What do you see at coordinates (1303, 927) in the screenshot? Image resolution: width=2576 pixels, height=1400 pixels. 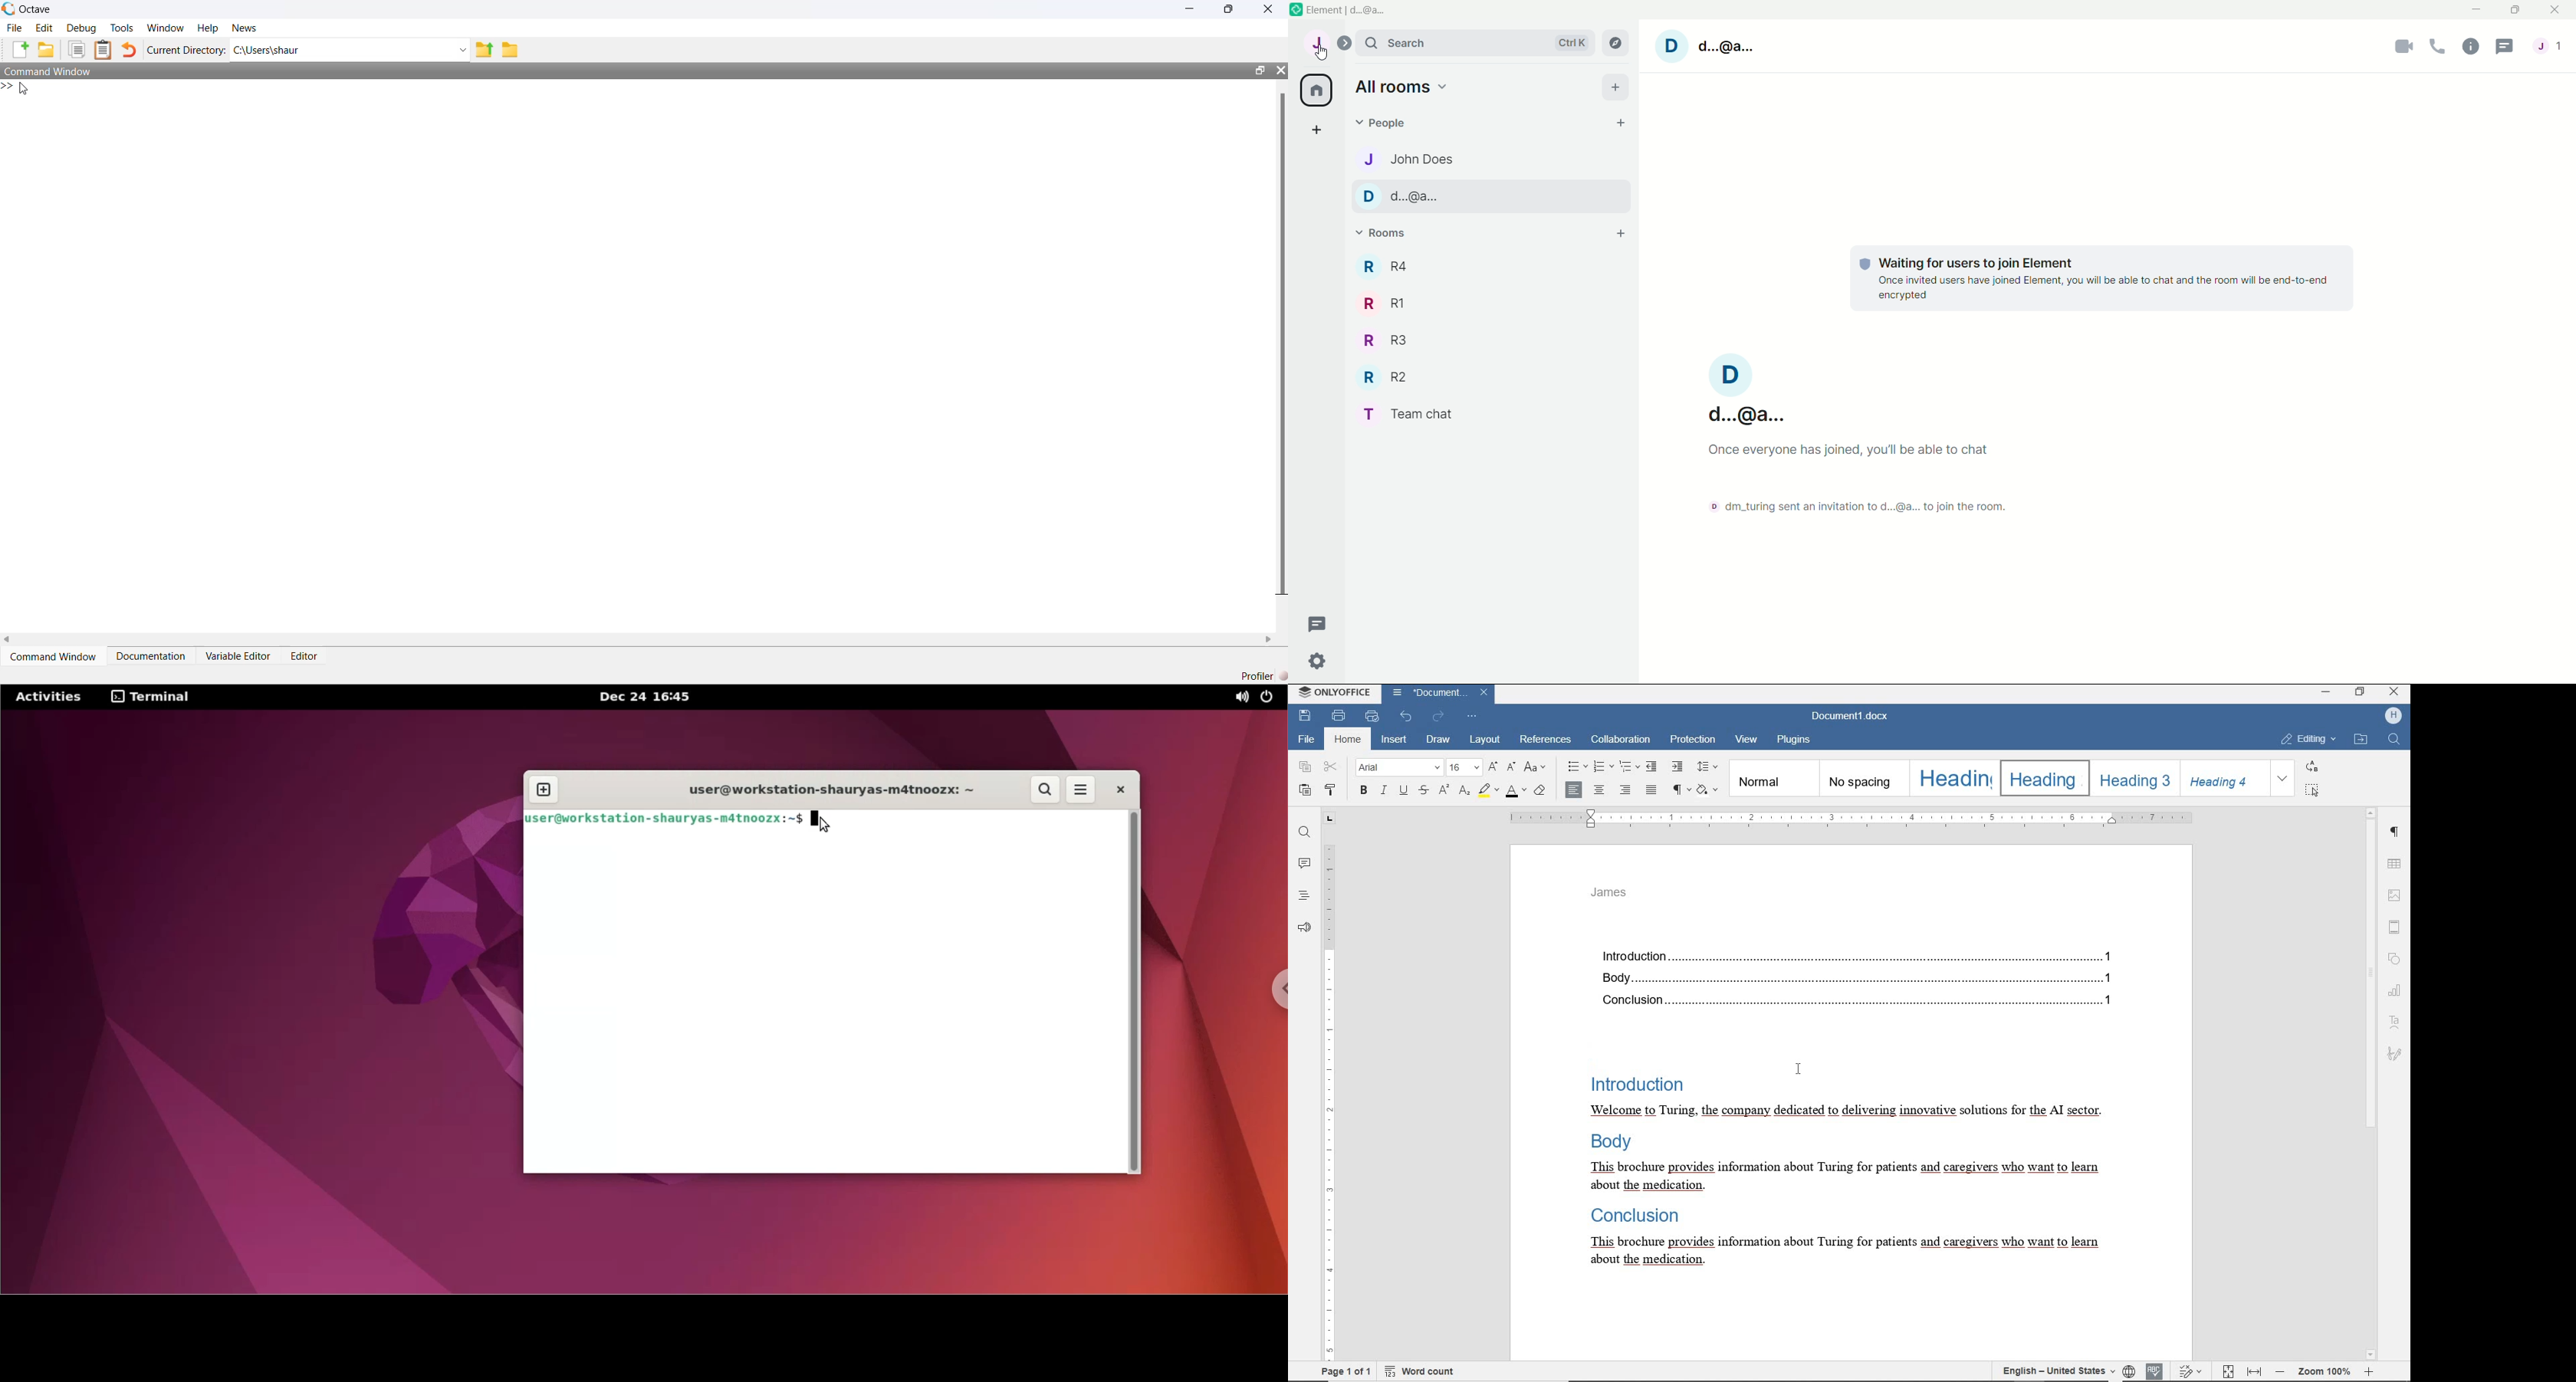 I see `feedback & support` at bounding box center [1303, 927].